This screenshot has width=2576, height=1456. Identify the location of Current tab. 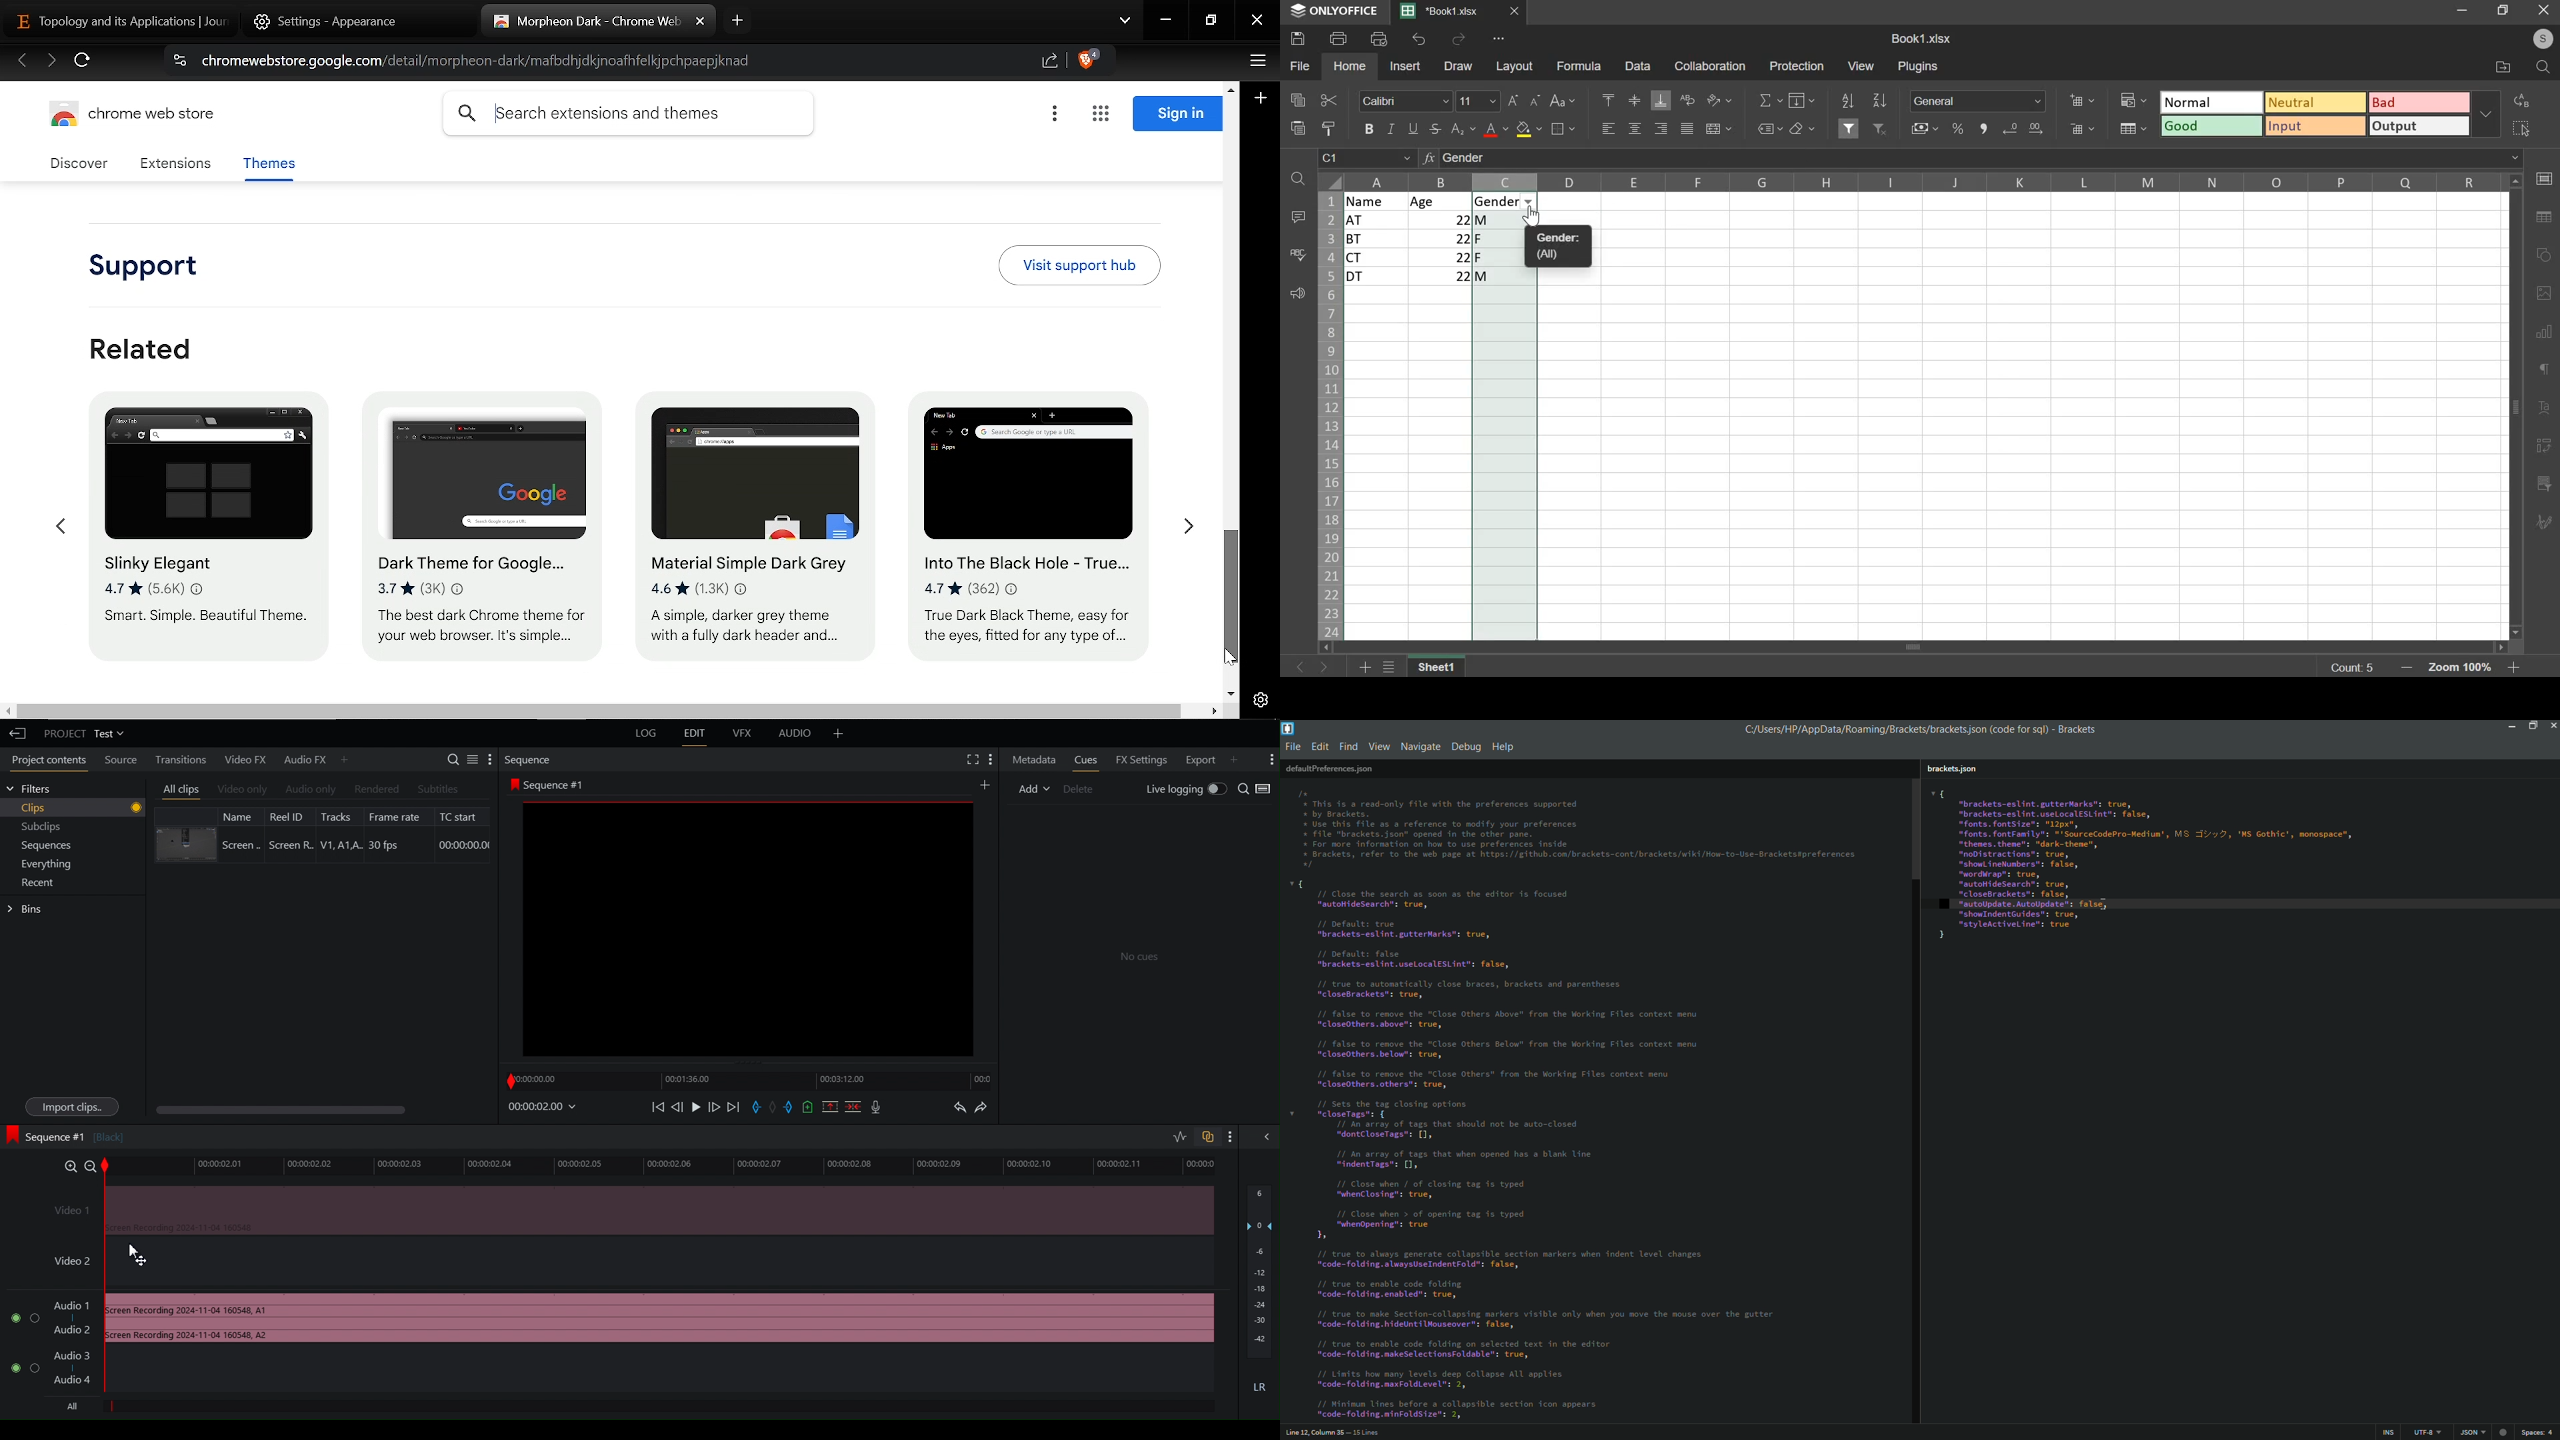
(114, 20).